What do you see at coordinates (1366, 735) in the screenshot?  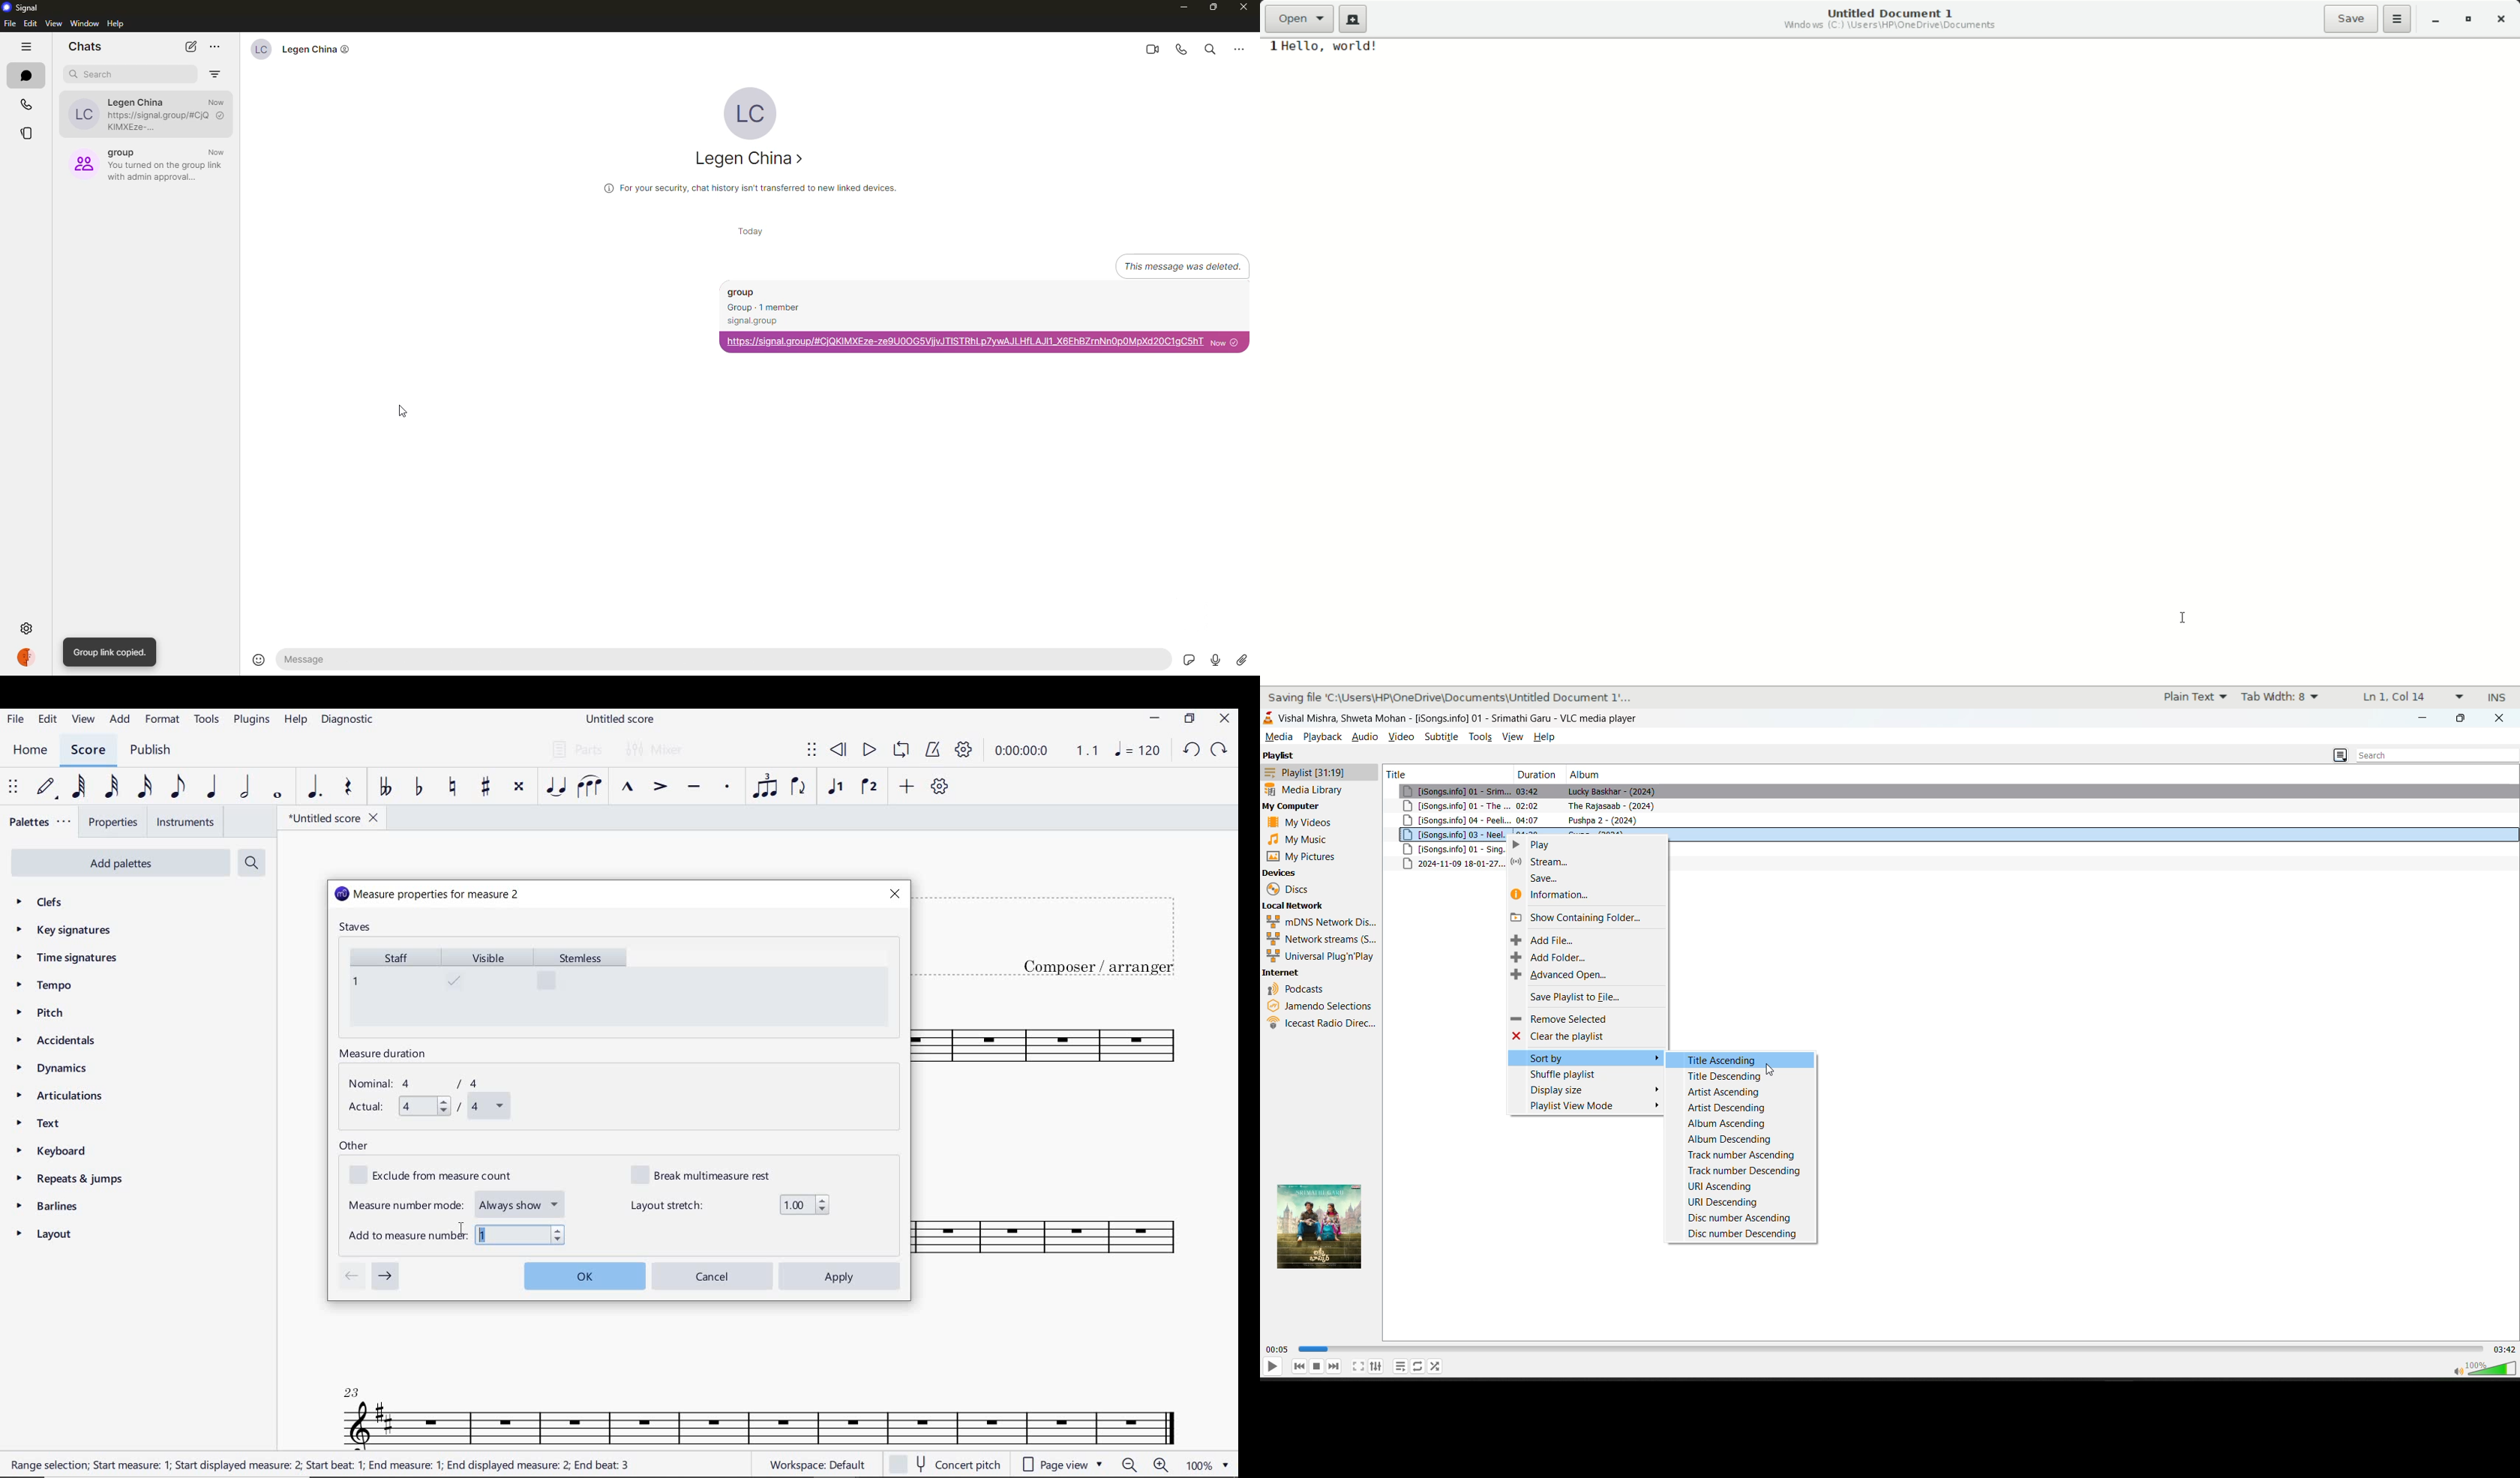 I see `audio` at bounding box center [1366, 735].